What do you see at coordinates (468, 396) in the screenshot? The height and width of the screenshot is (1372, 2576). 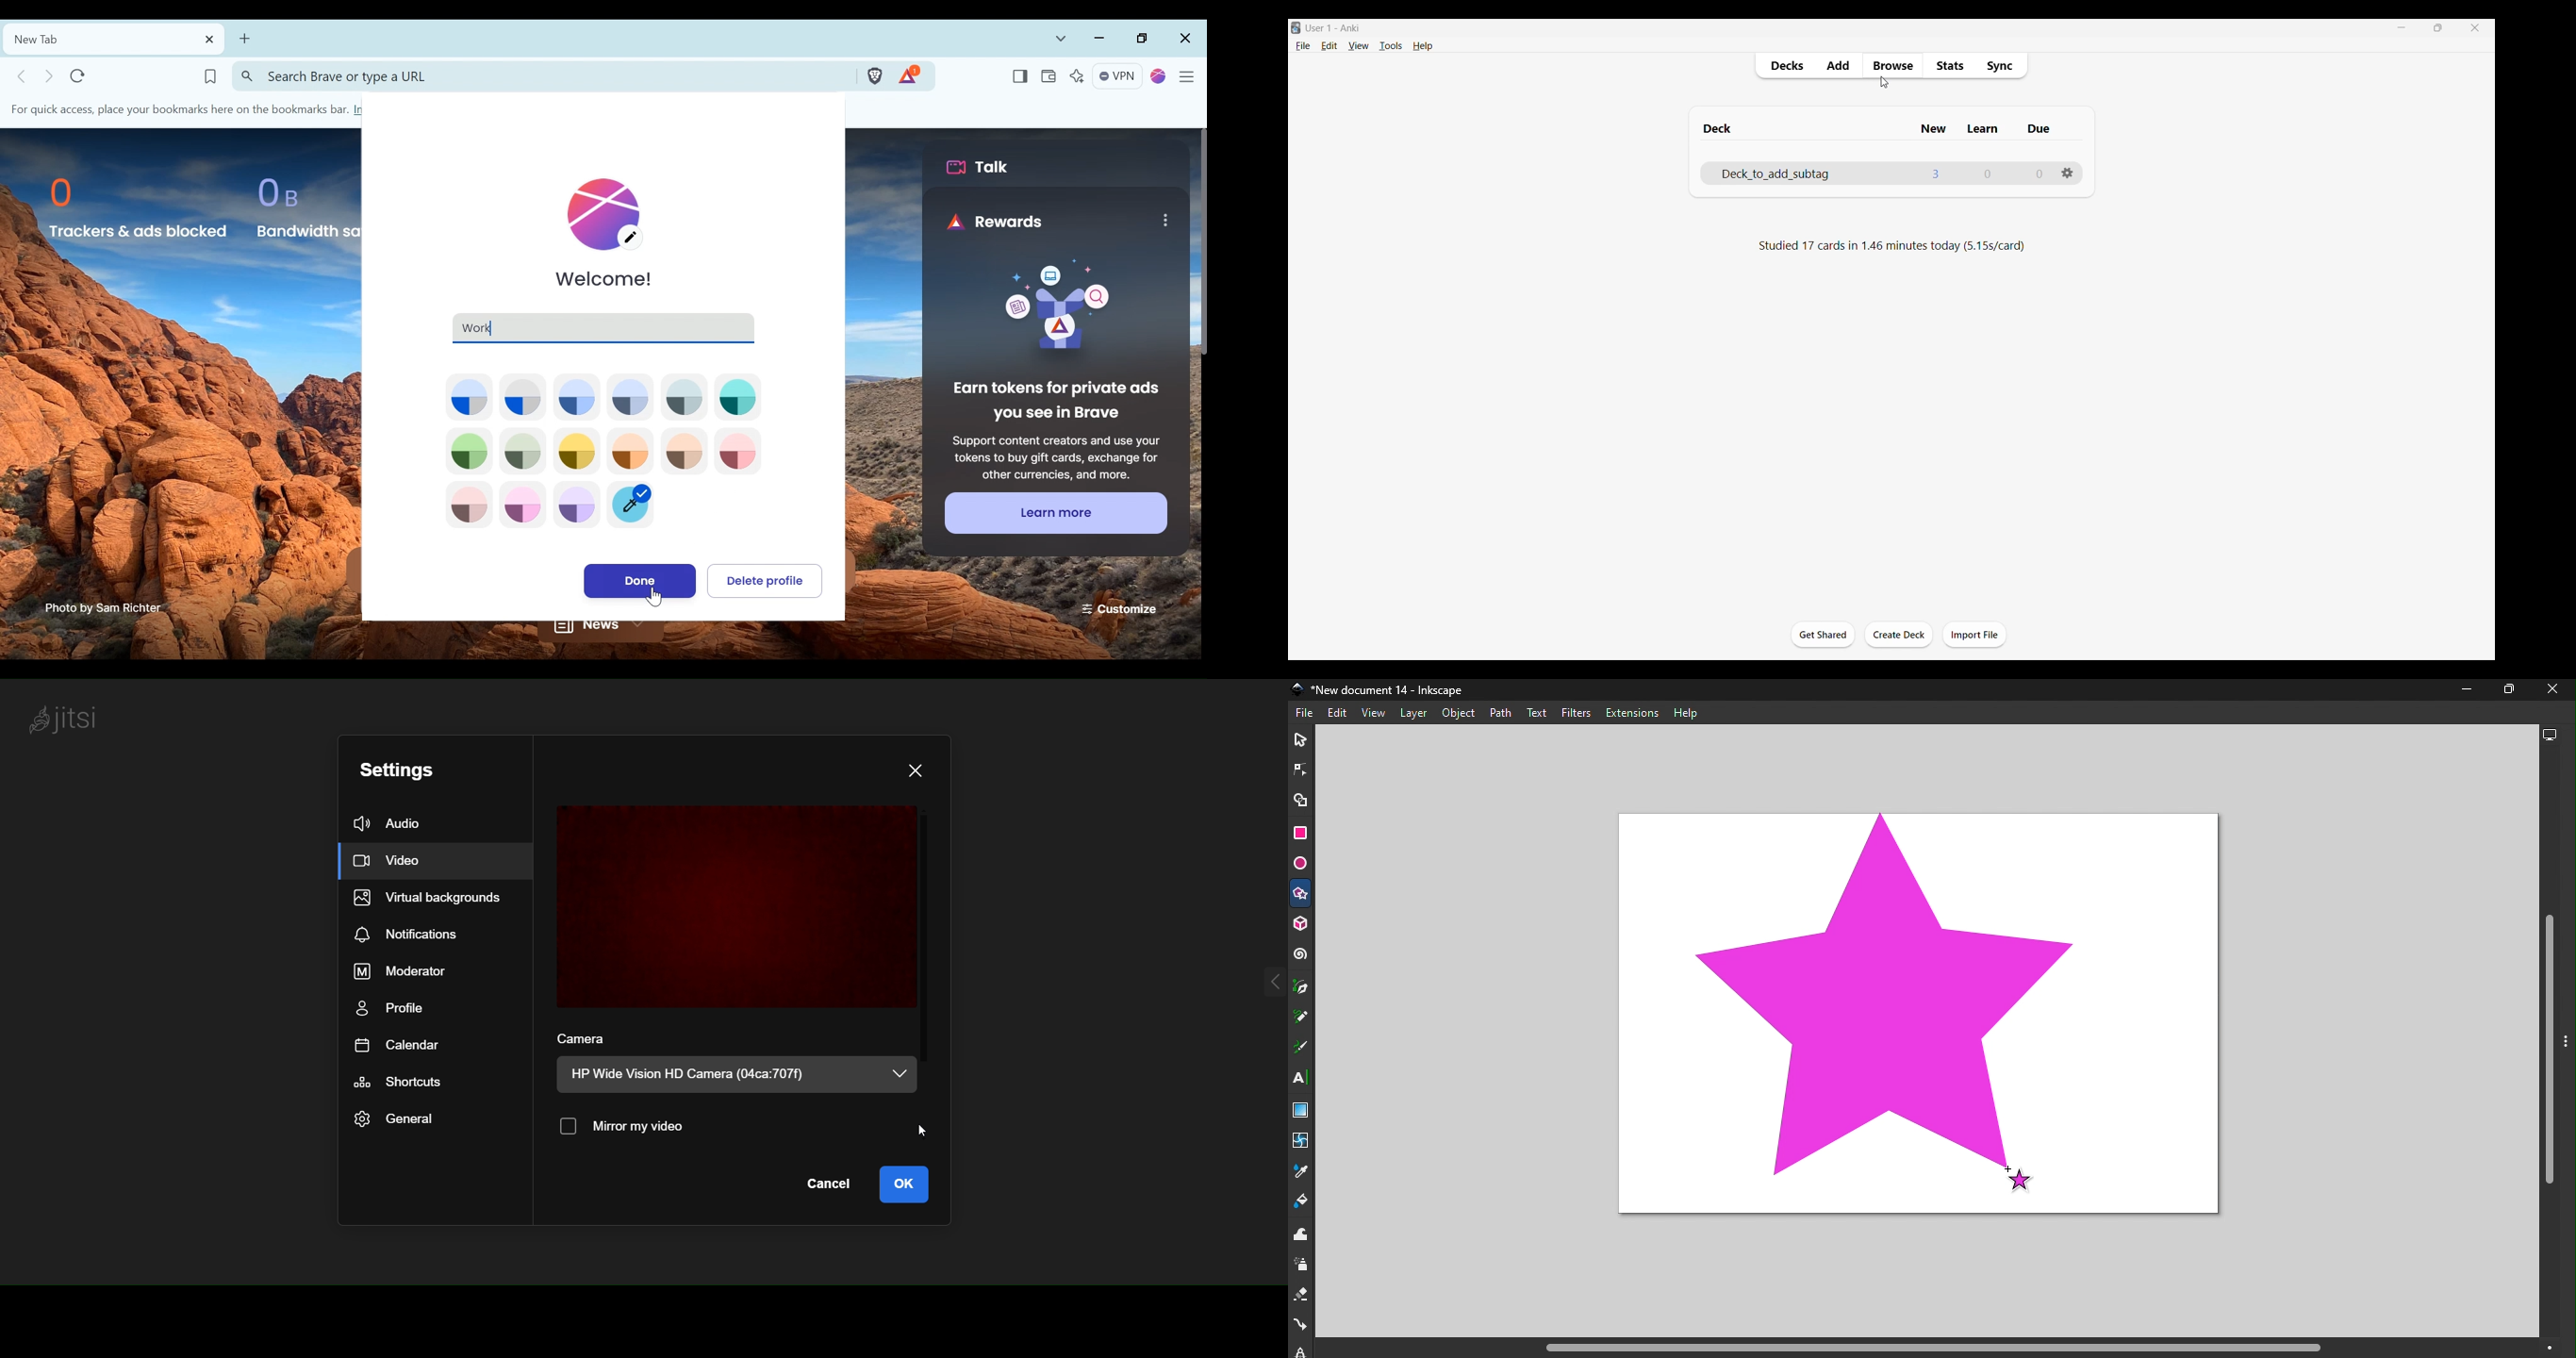 I see `Theme` at bounding box center [468, 396].